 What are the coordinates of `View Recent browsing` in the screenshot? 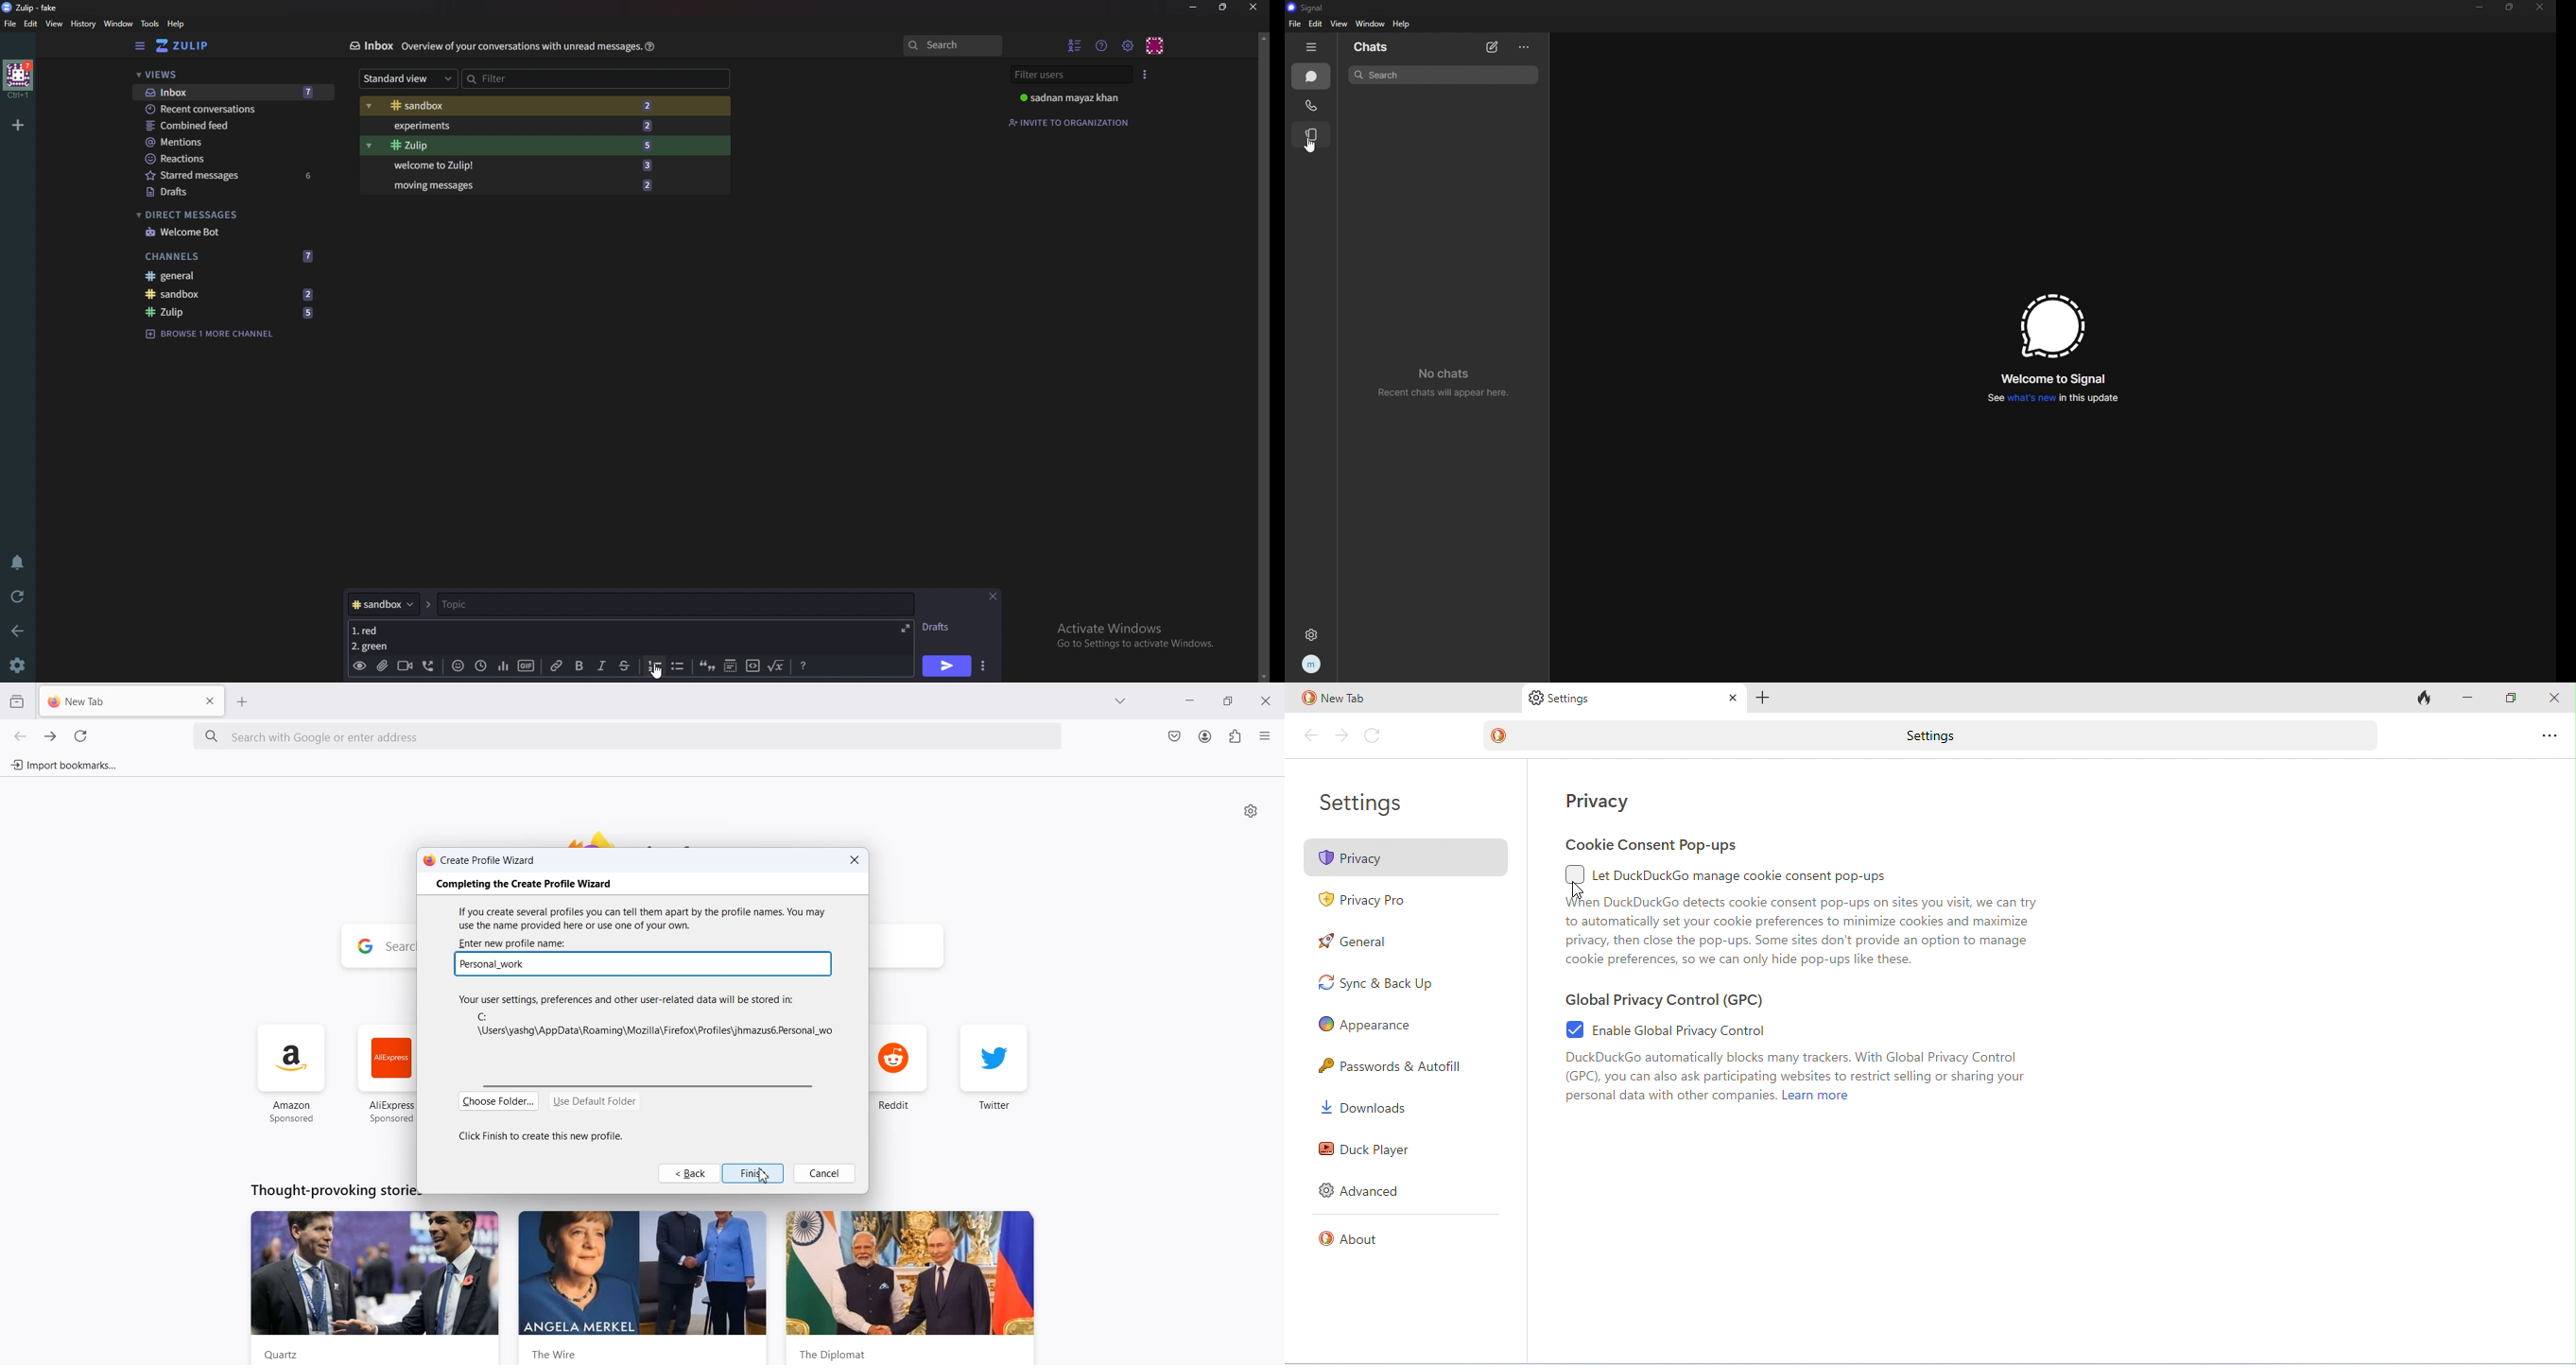 It's located at (17, 701).